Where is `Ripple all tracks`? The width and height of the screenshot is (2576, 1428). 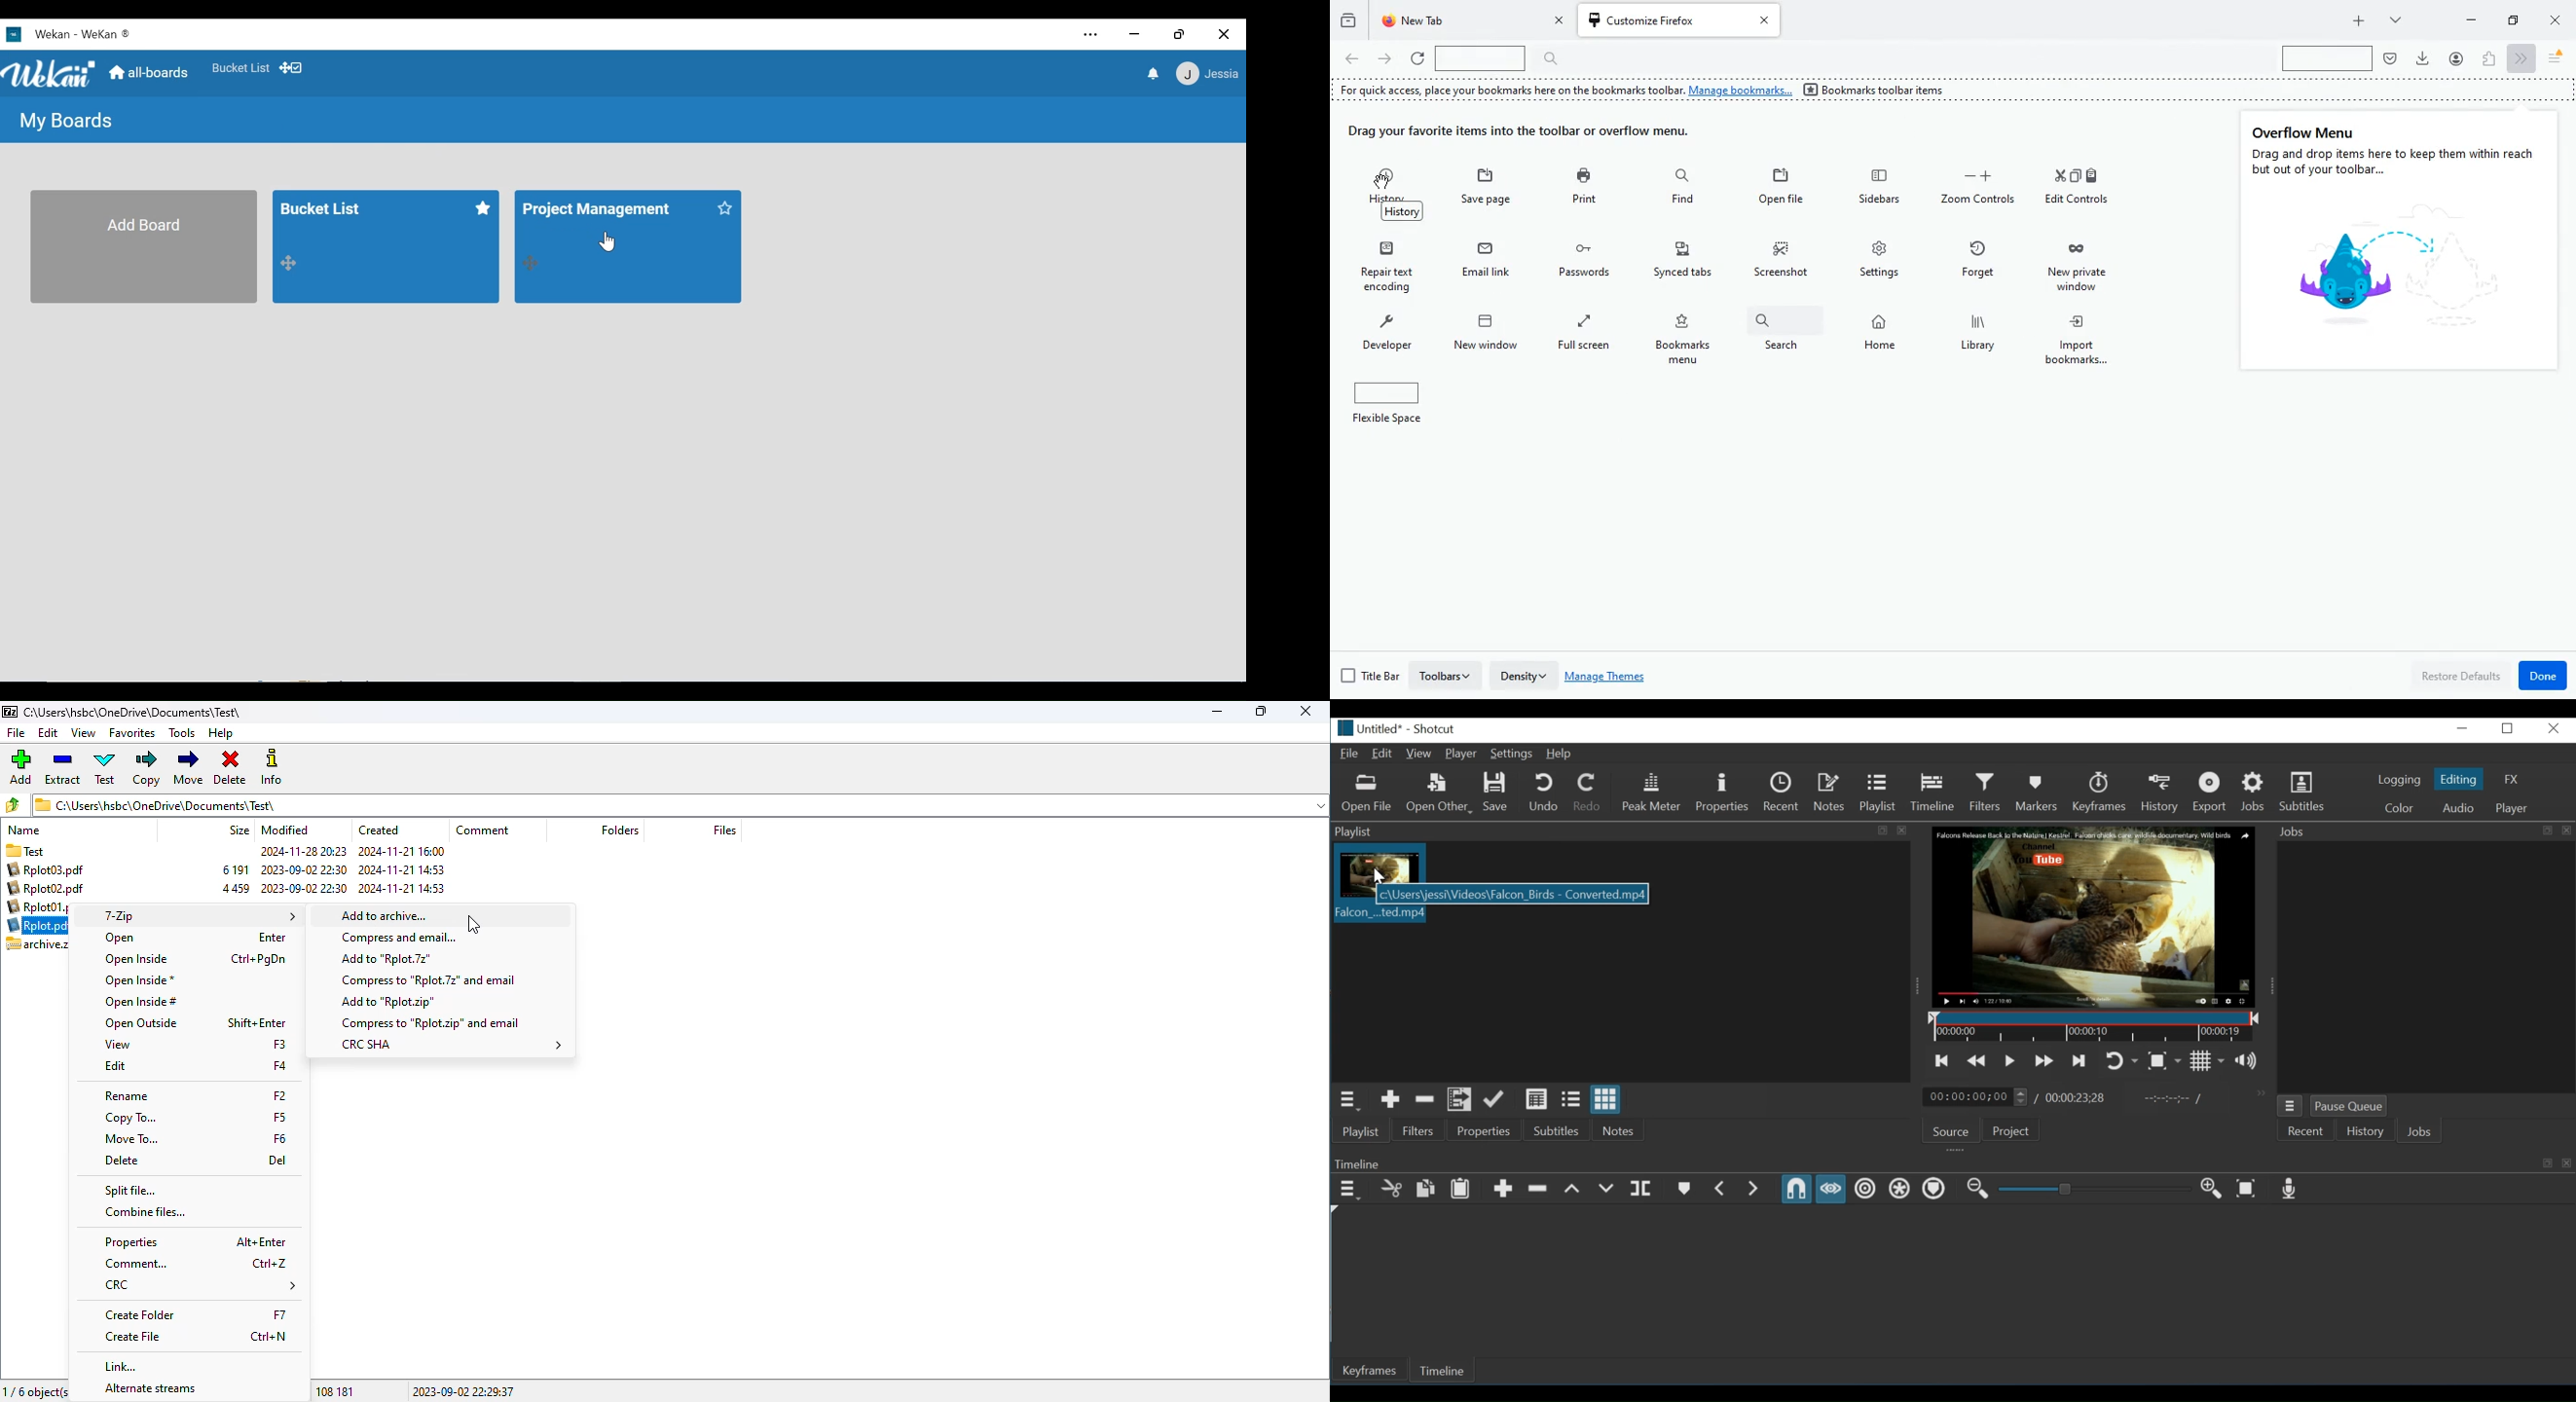
Ripple all tracks is located at coordinates (1897, 1188).